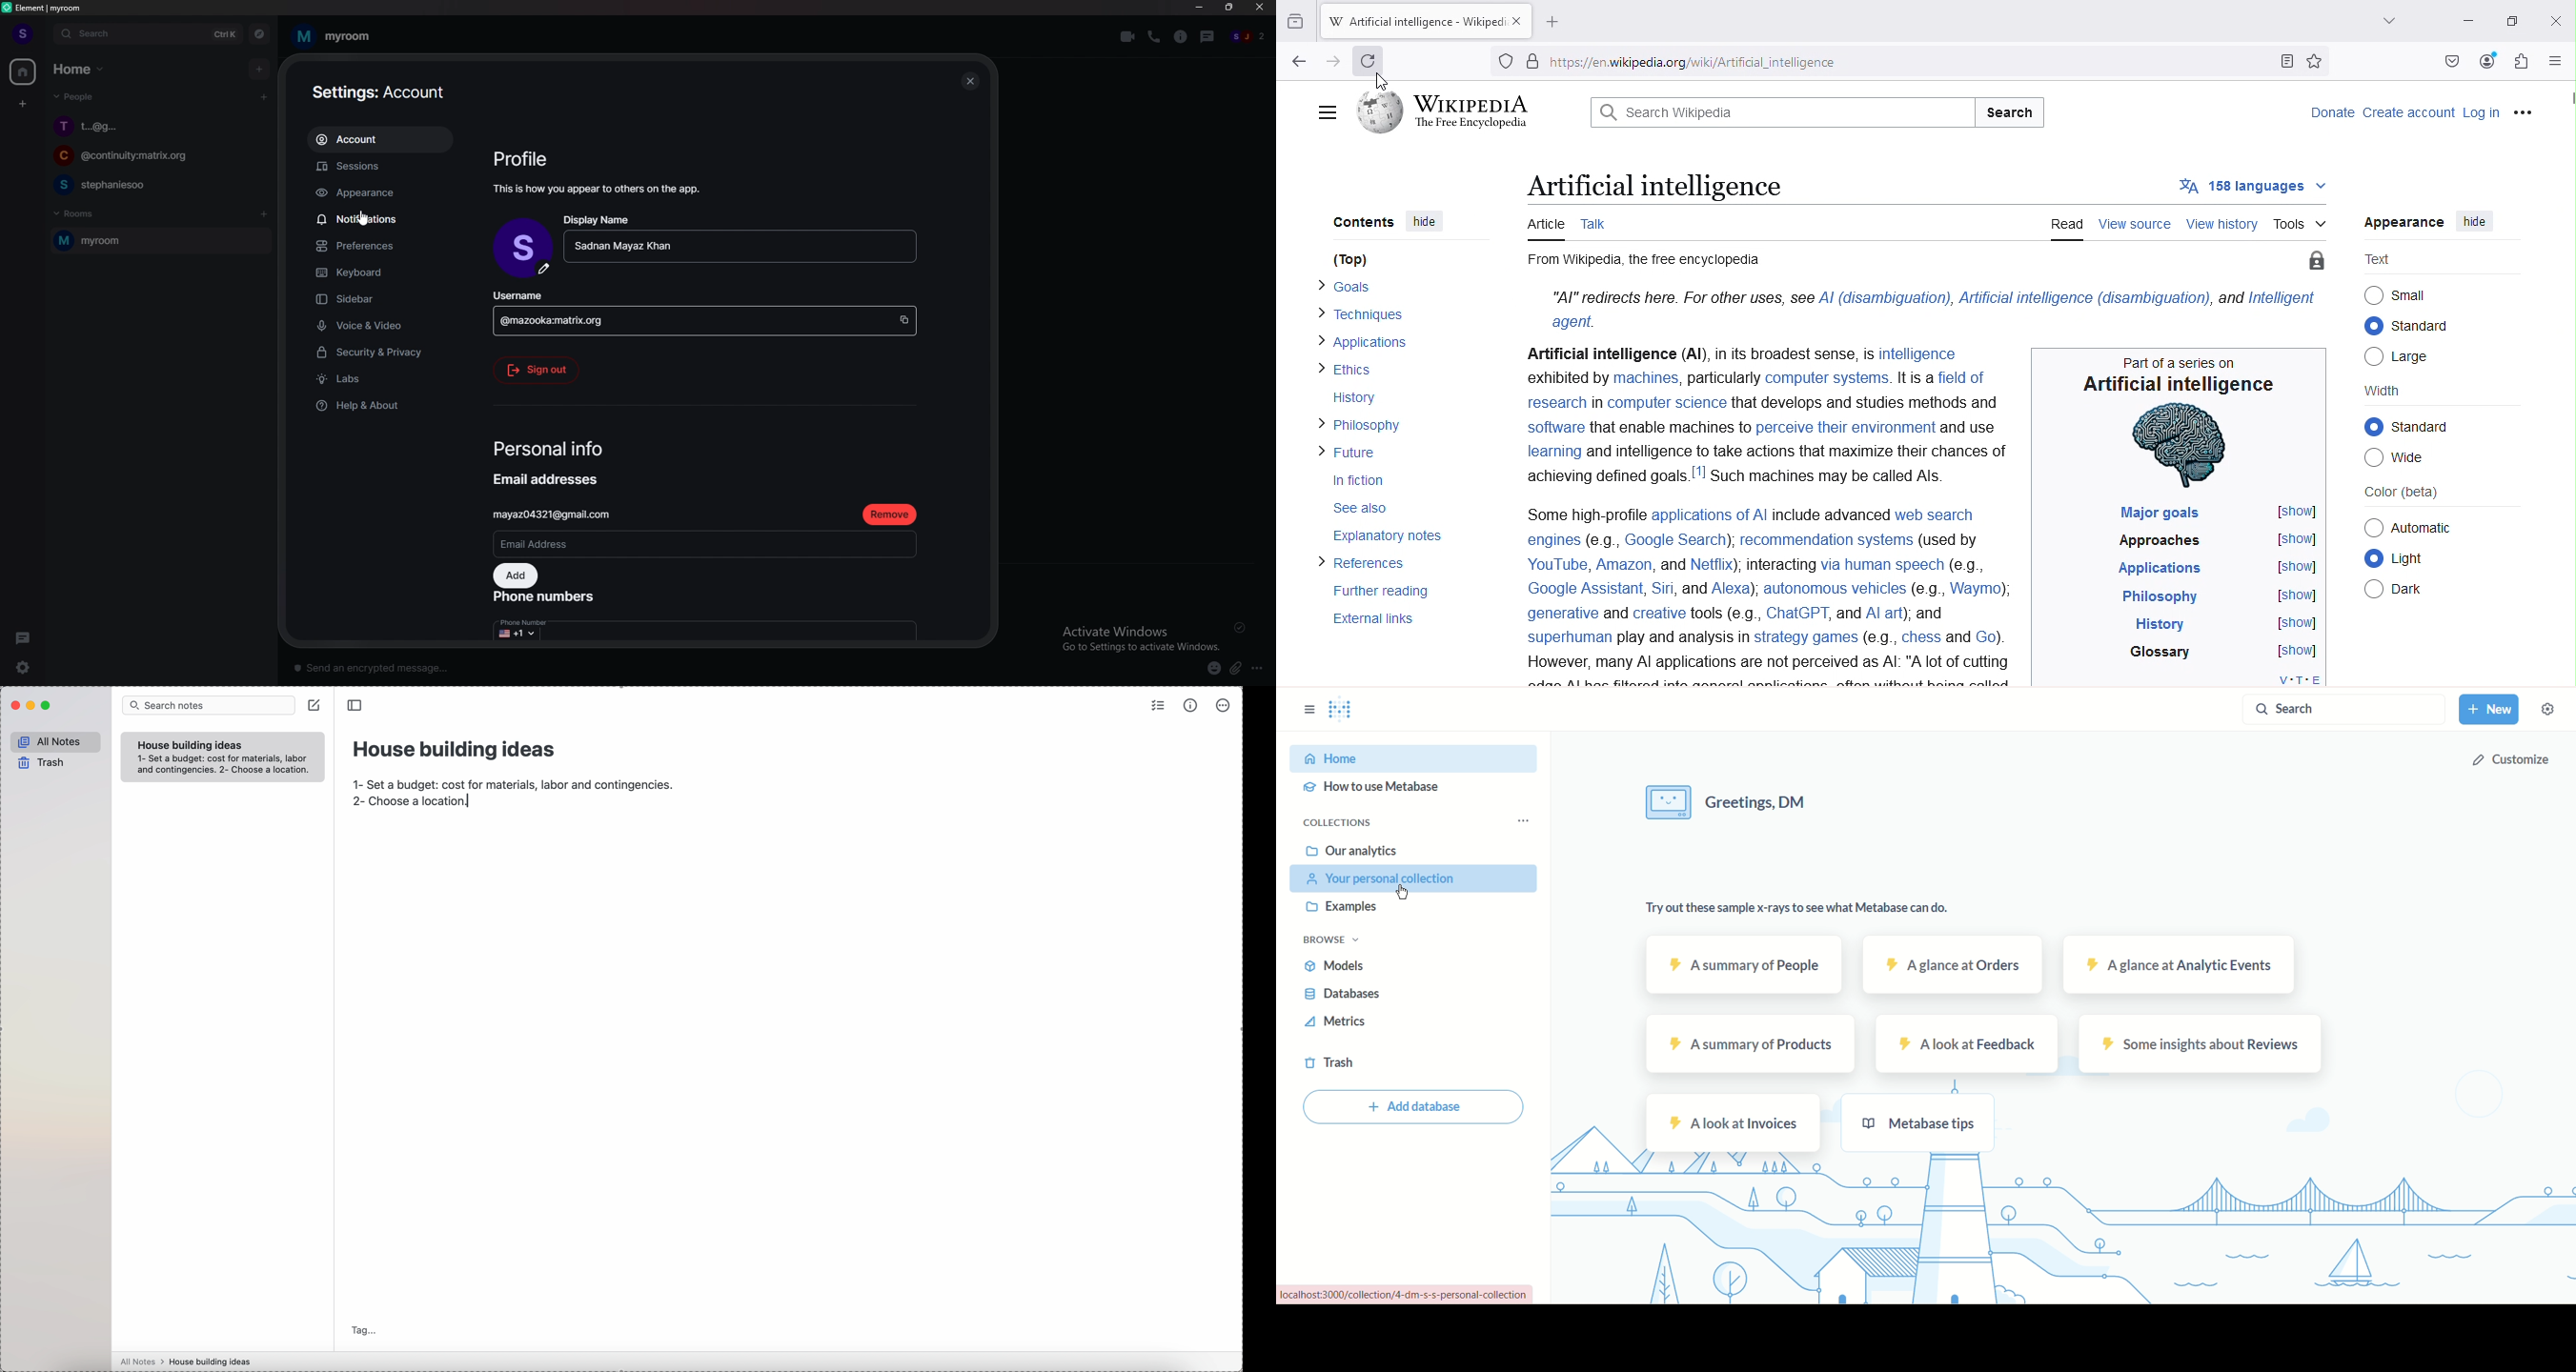  What do you see at coordinates (1157, 707) in the screenshot?
I see `check list` at bounding box center [1157, 707].